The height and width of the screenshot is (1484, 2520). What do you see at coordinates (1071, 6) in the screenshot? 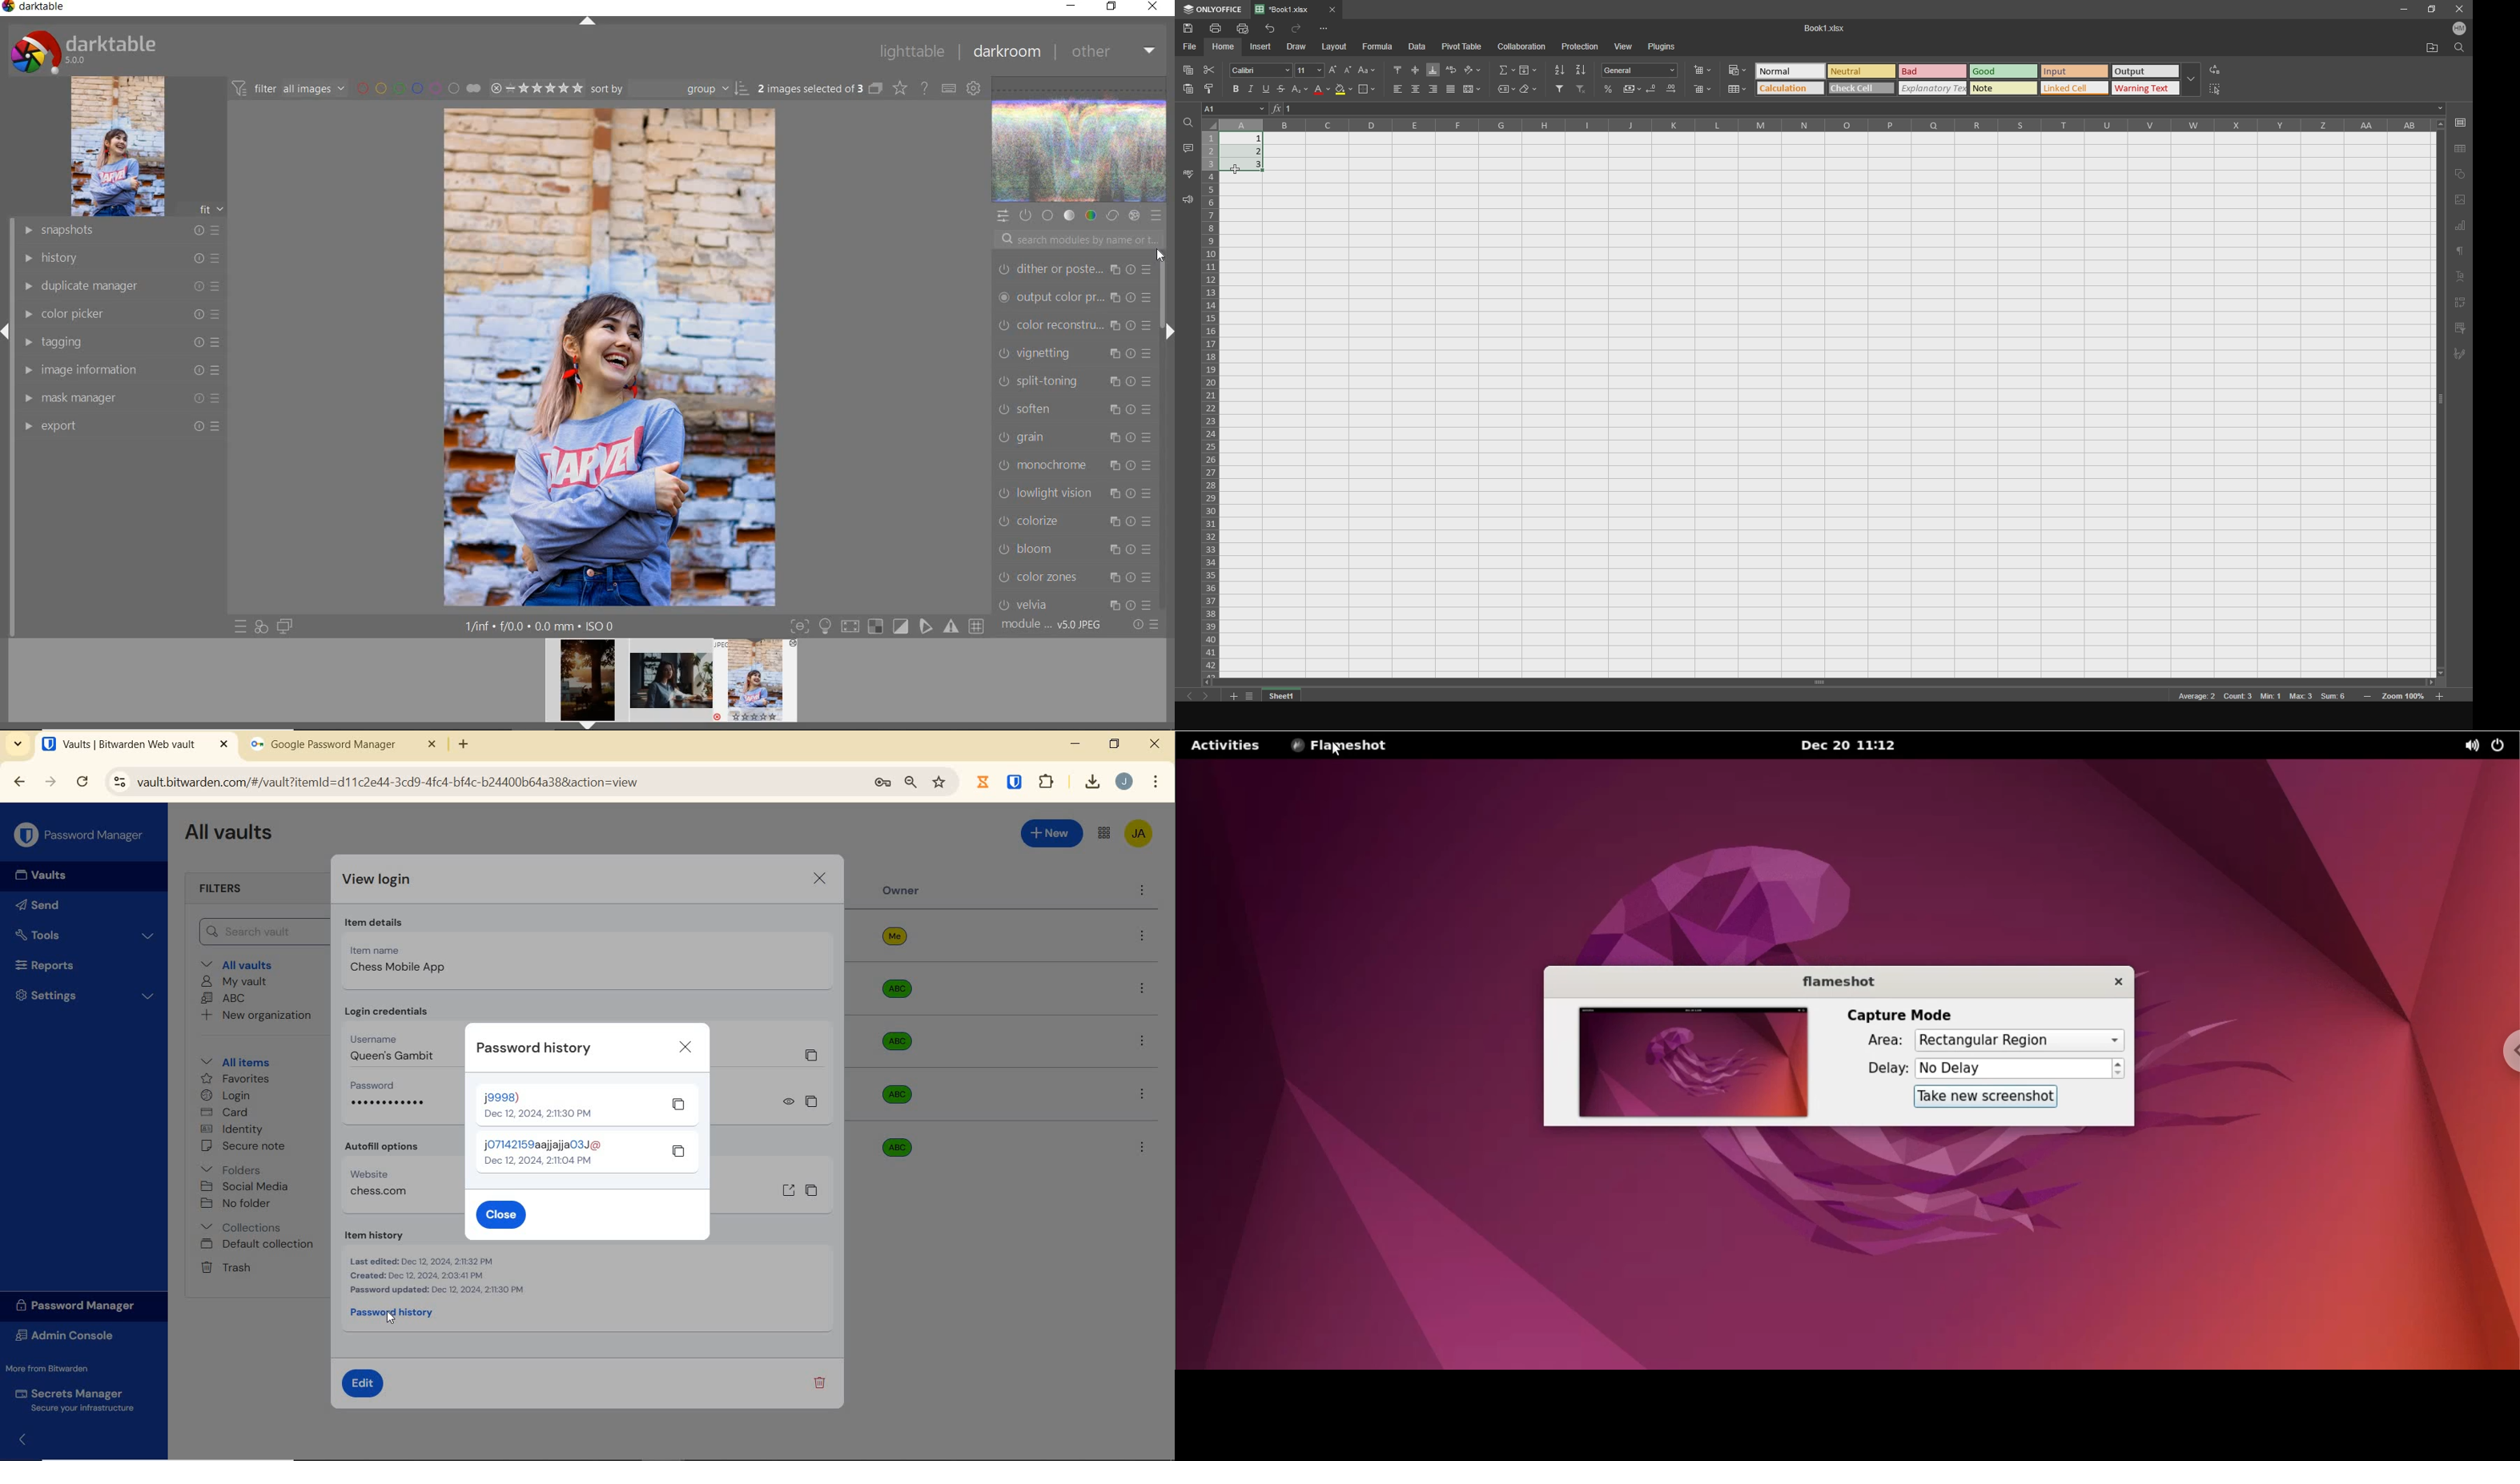
I see `MINIMIZE` at bounding box center [1071, 6].